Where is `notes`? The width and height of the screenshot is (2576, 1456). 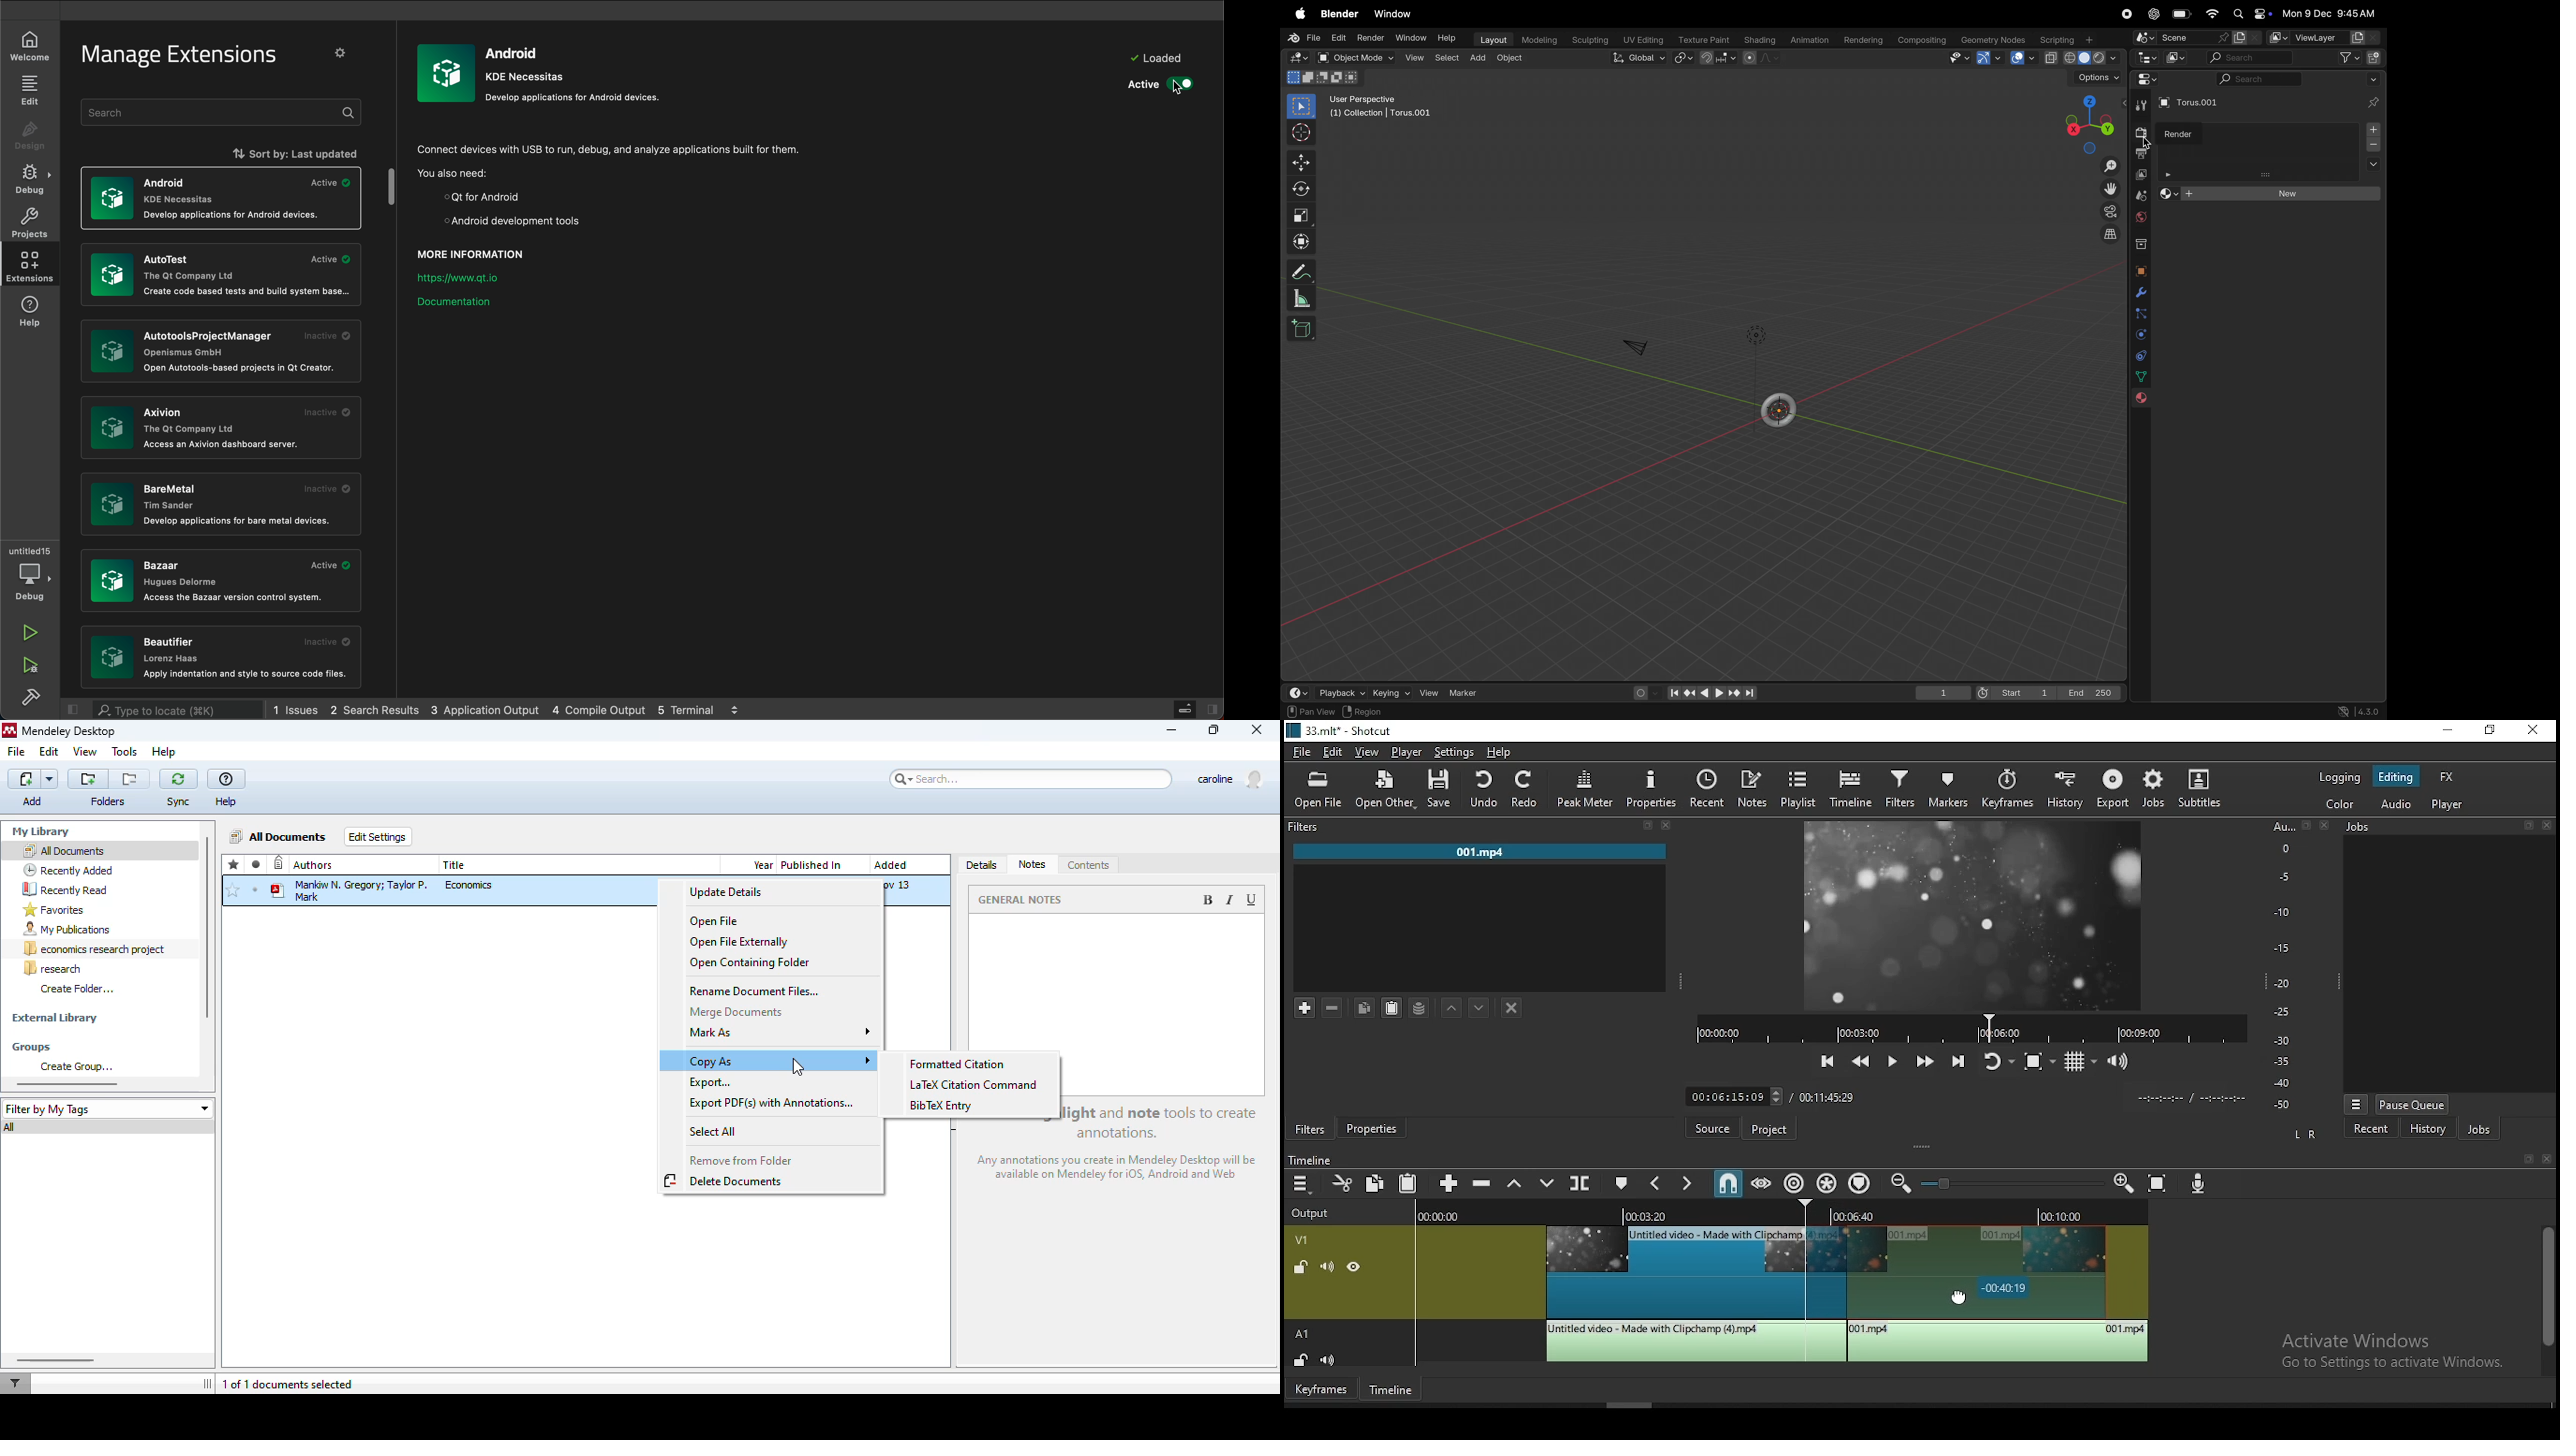
notes is located at coordinates (1749, 787).